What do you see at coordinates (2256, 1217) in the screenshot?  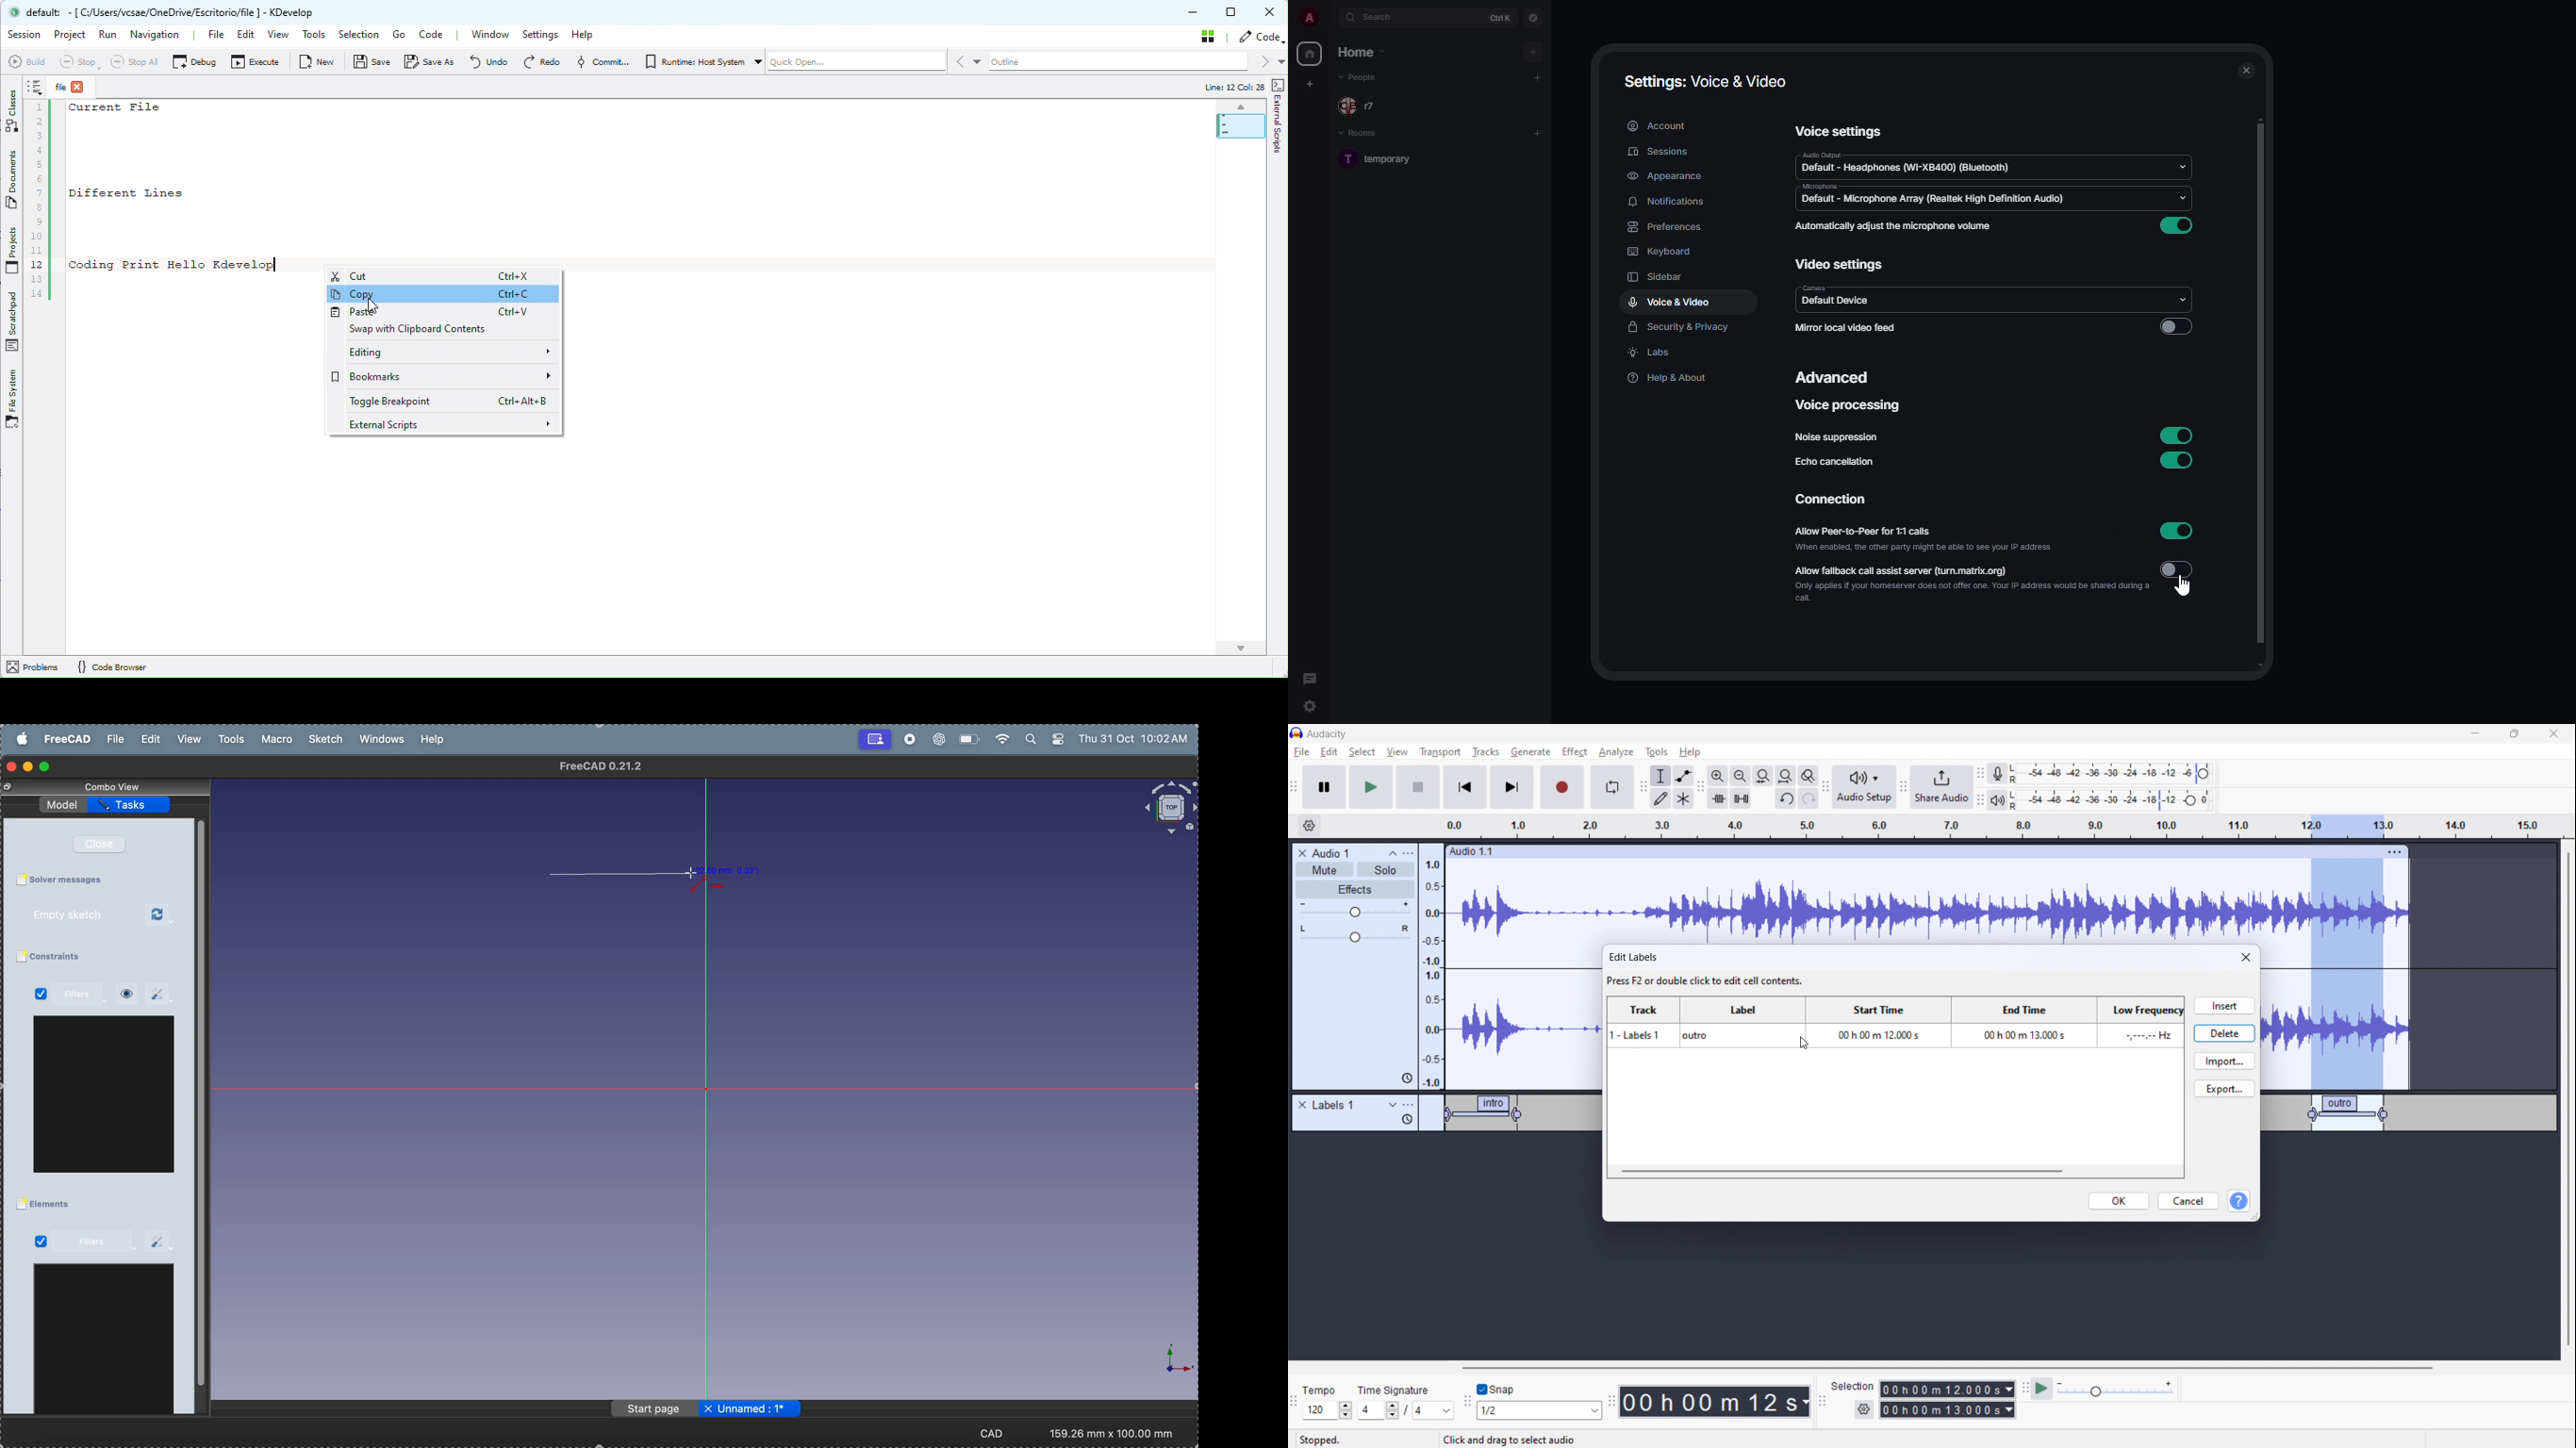 I see `resize` at bounding box center [2256, 1217].